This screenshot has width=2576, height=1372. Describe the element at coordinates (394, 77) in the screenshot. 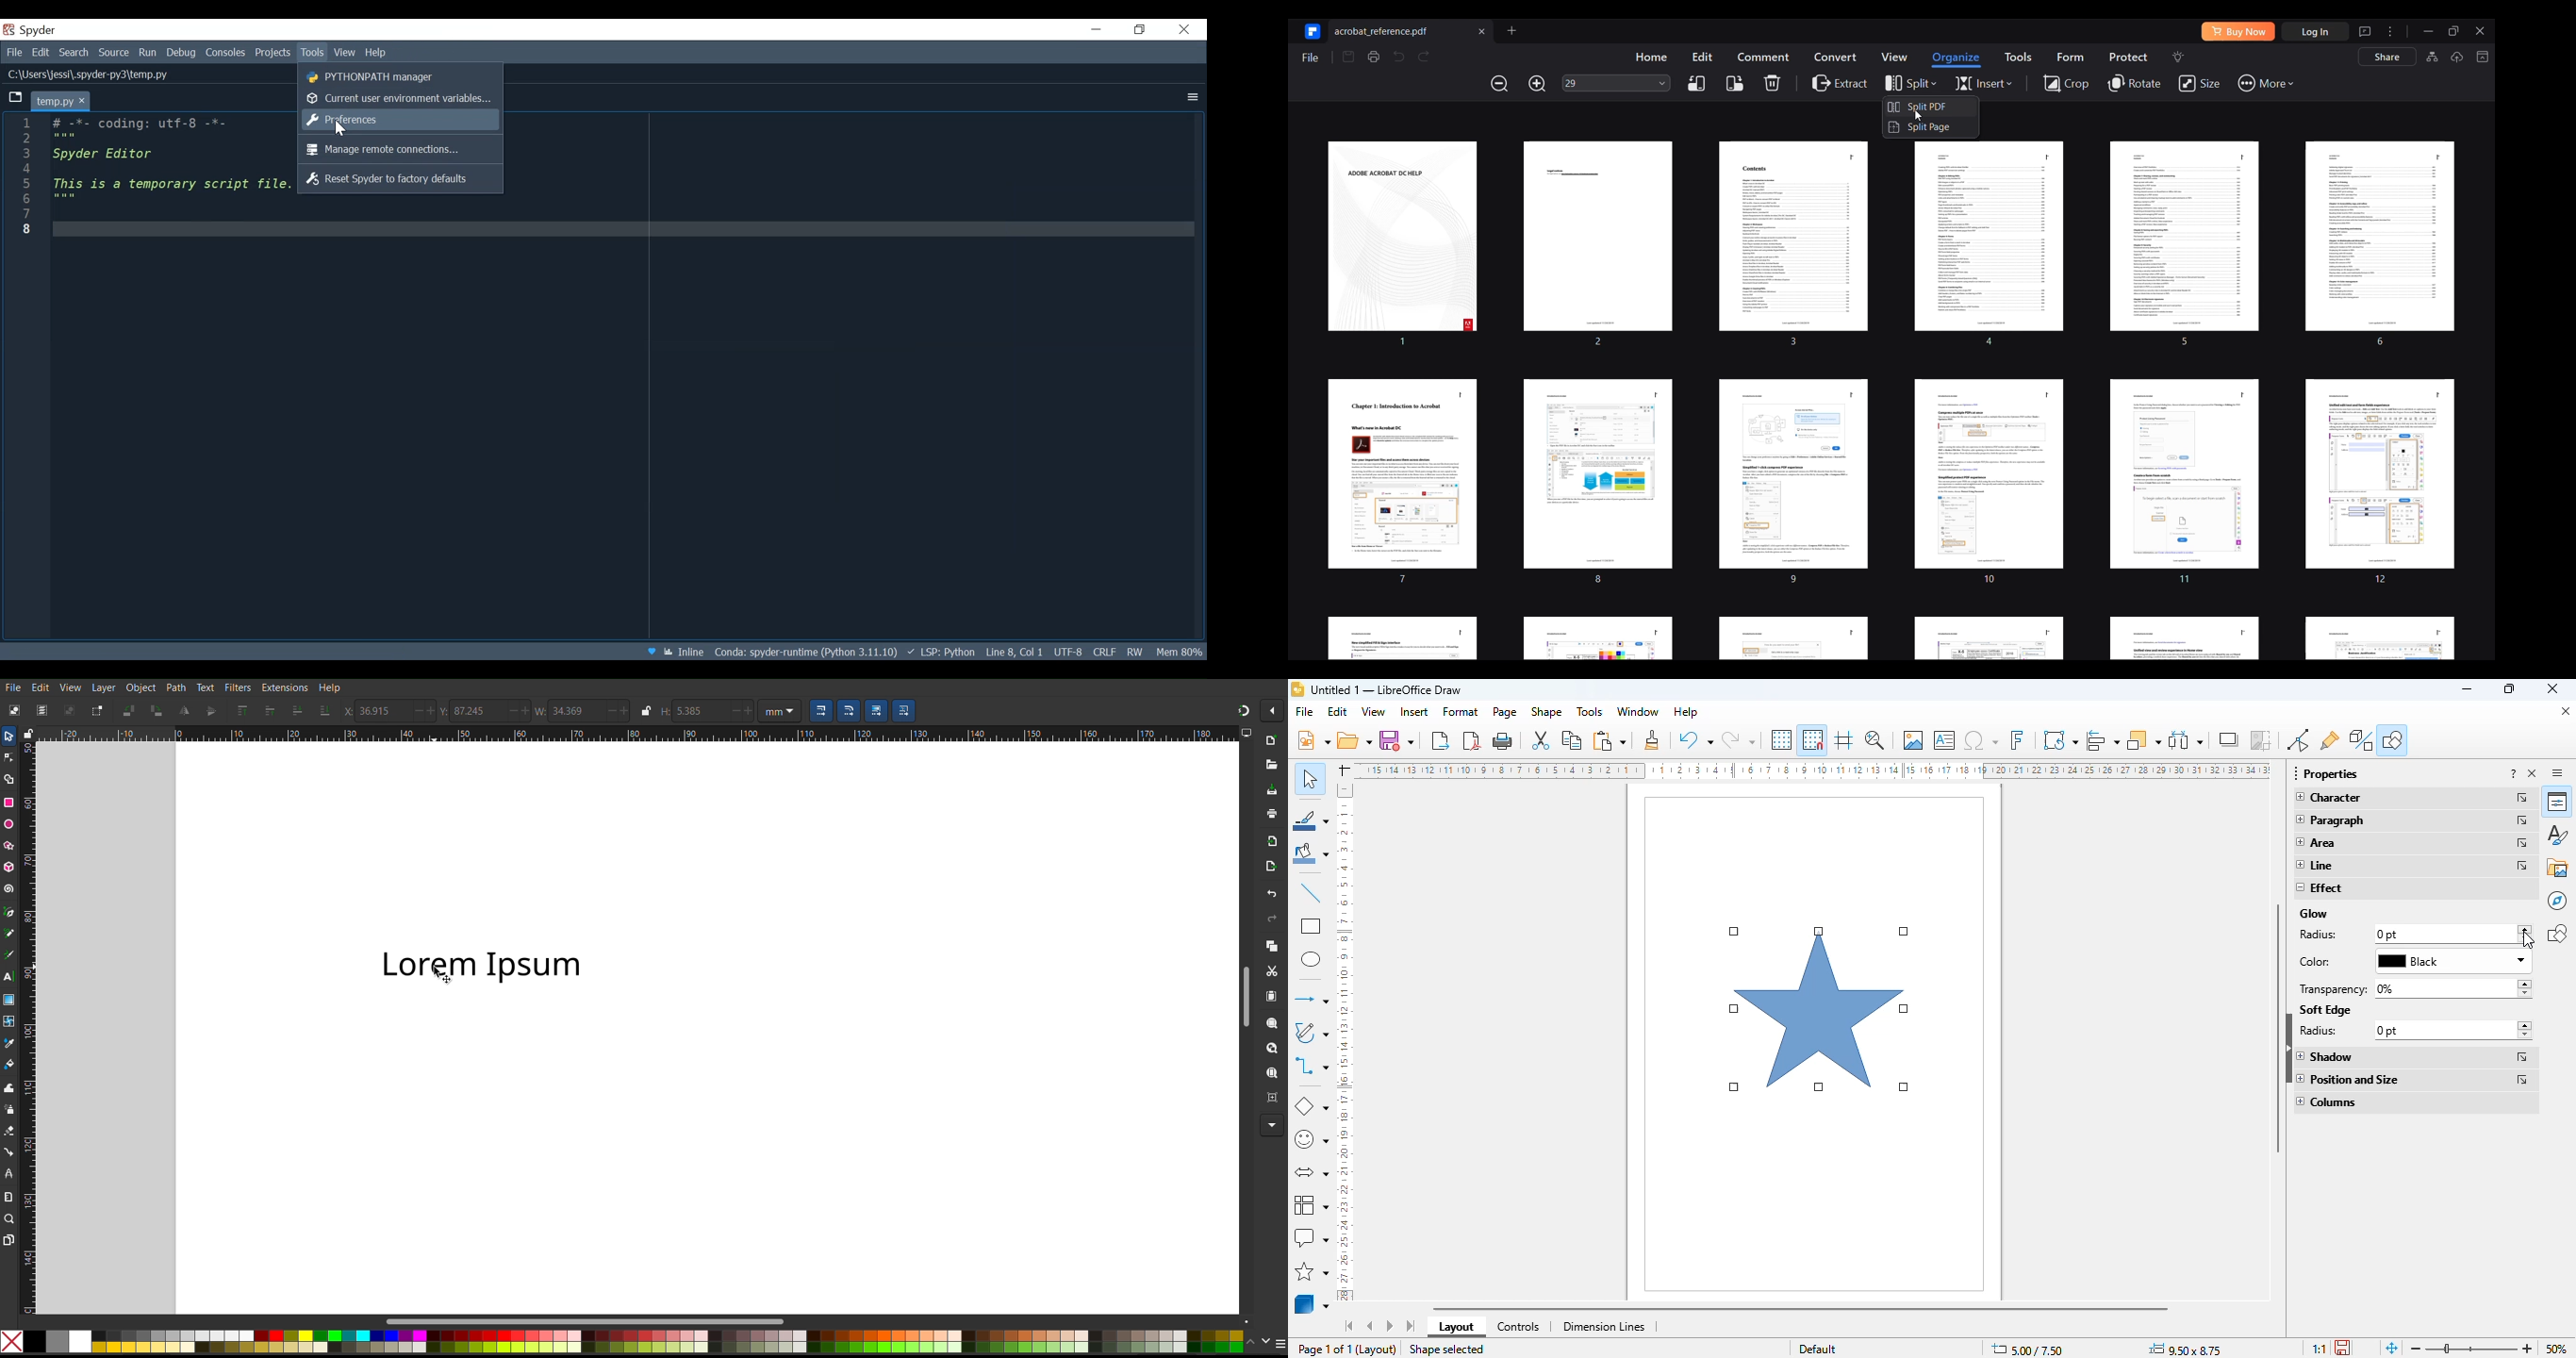

I see `PYTHONPATH Manager` at that location.